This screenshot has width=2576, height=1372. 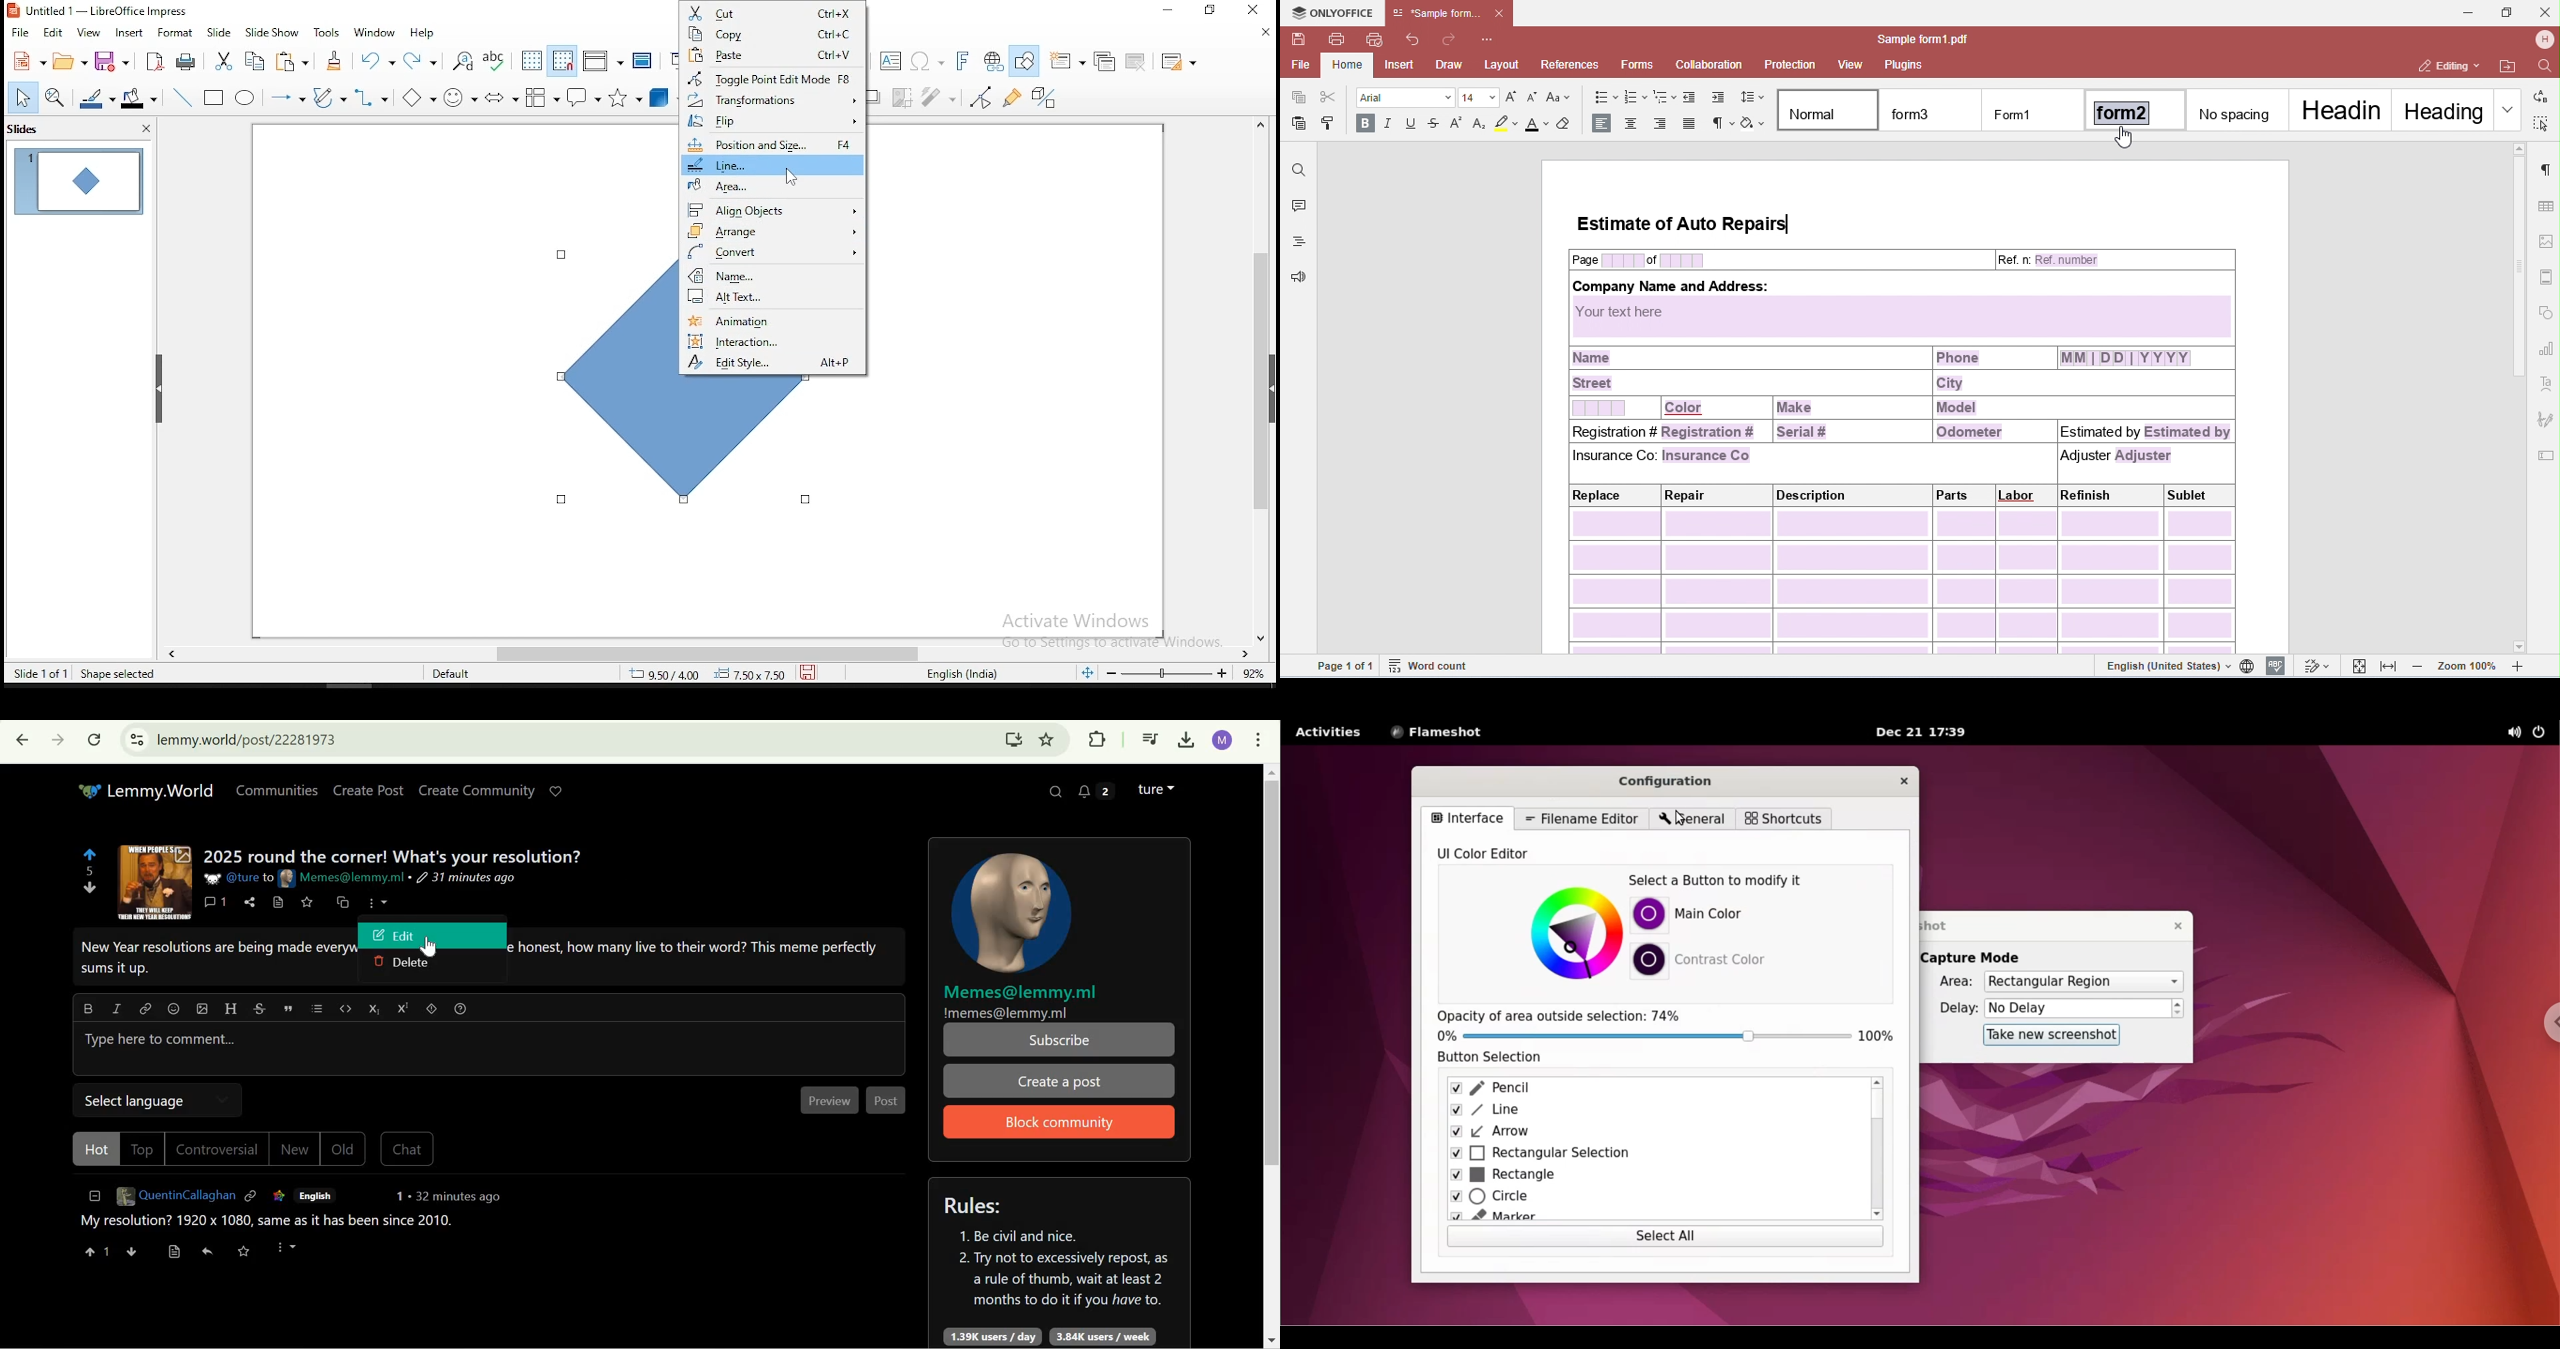 I want to click on New Year resolutions are being made everywhere right now. But to be honest, how many live to their word? This meme perfectly
sums it up., so click(x=214, y=959).